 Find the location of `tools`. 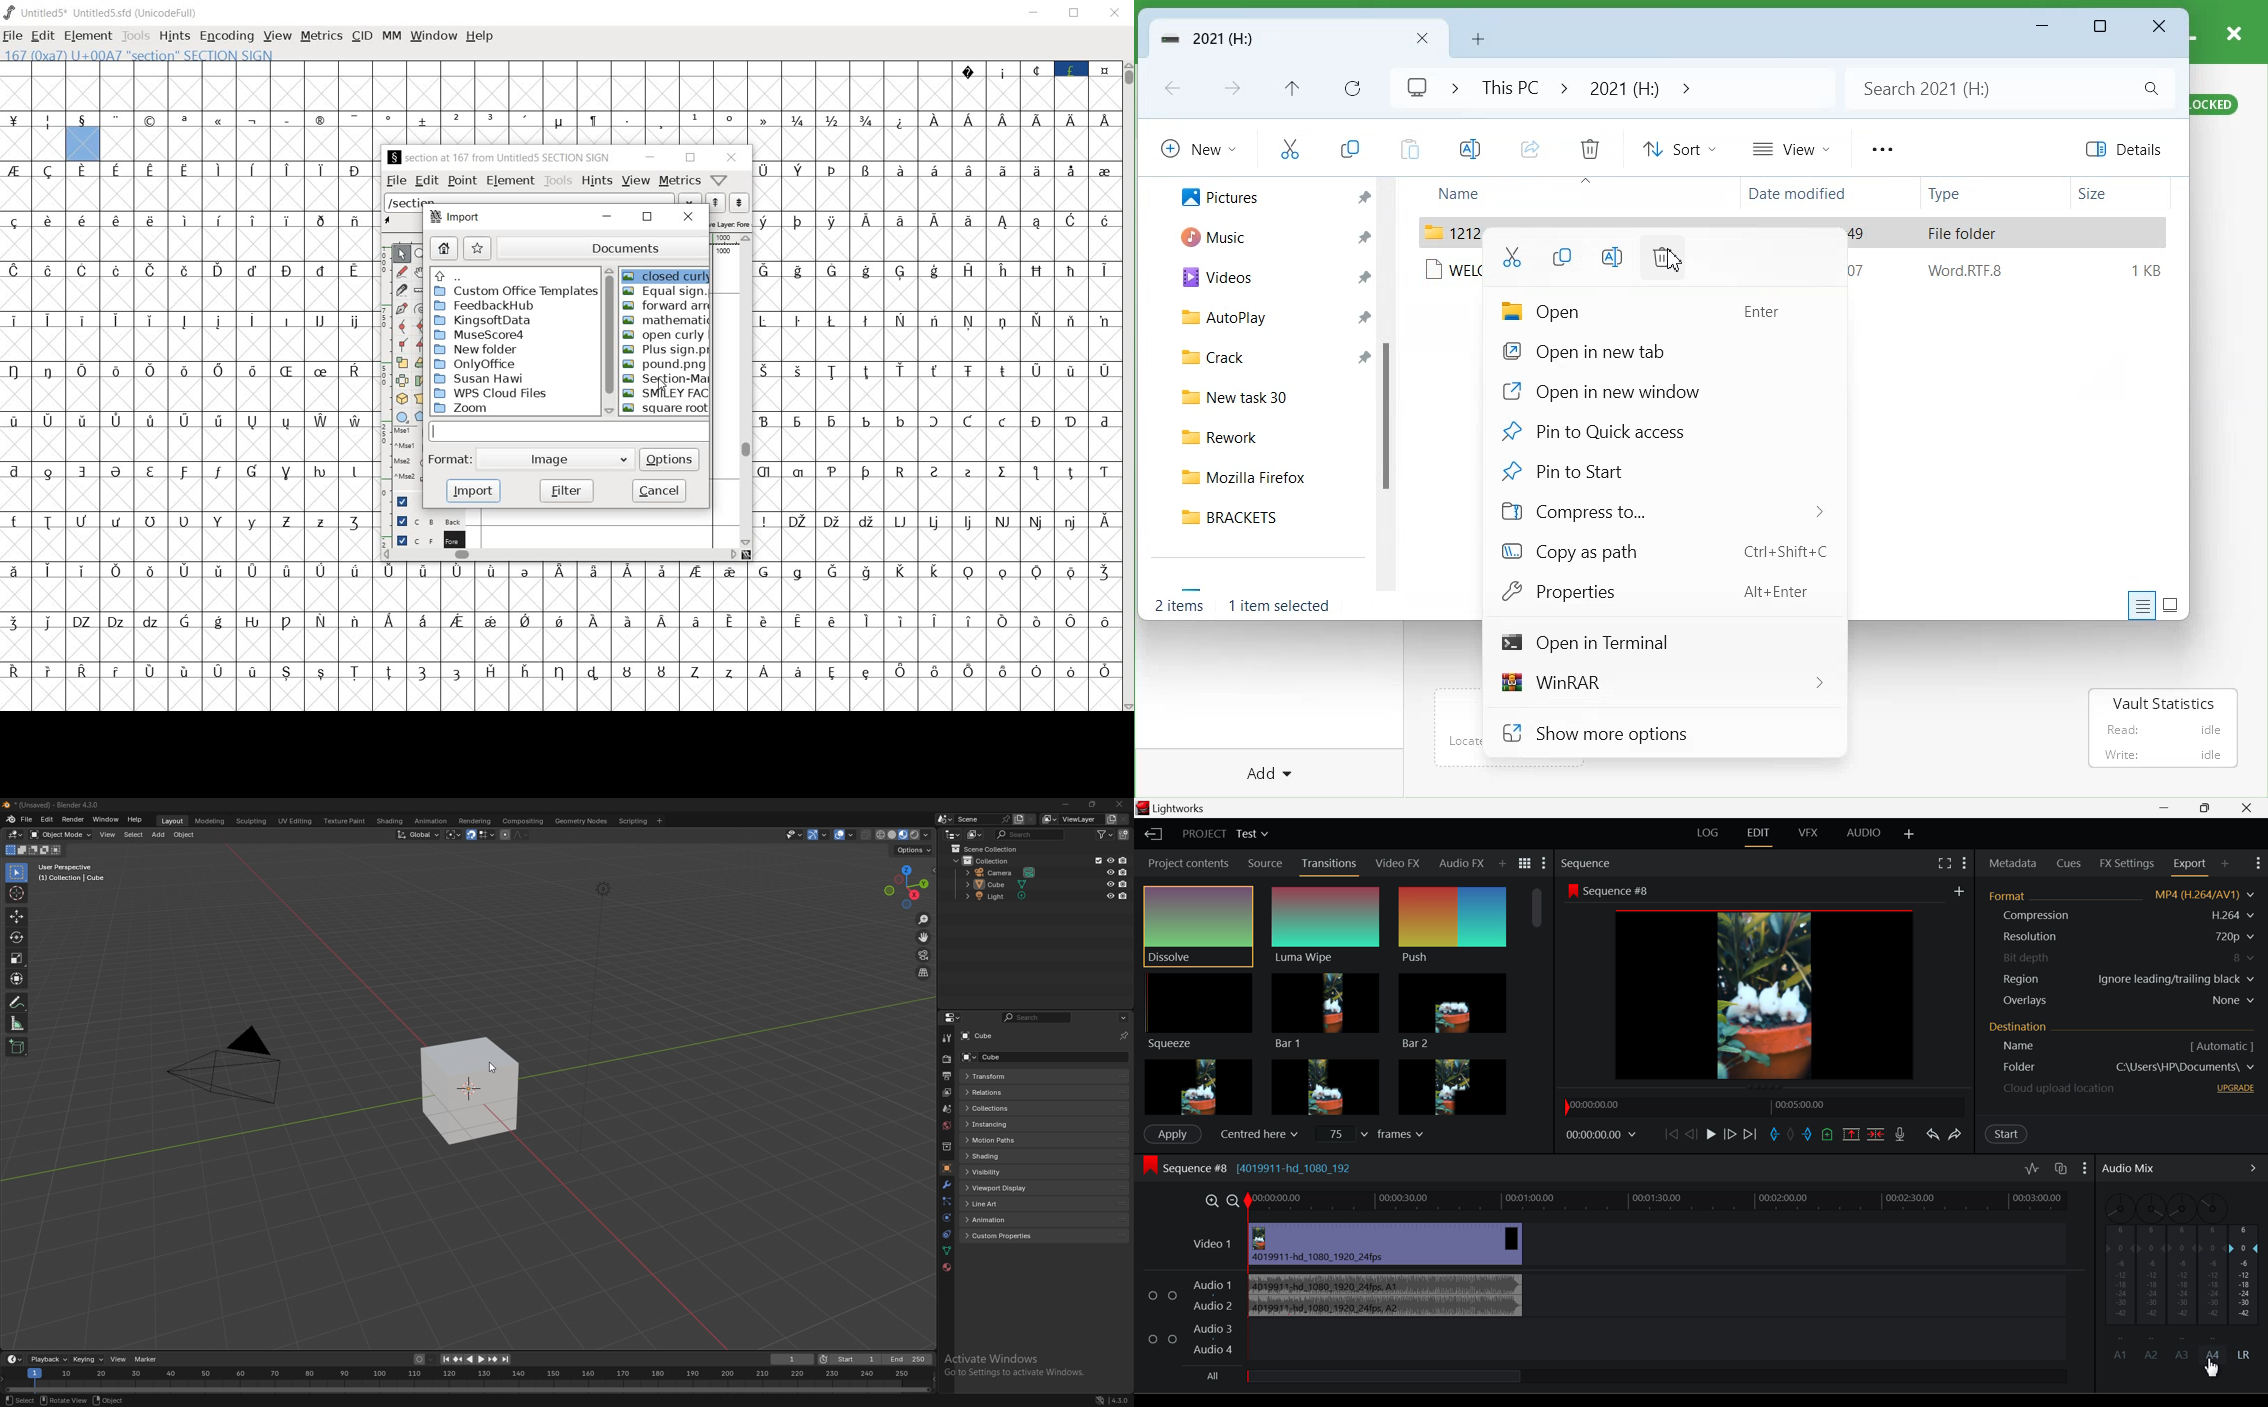

tools is located at coordinates (559, 181).